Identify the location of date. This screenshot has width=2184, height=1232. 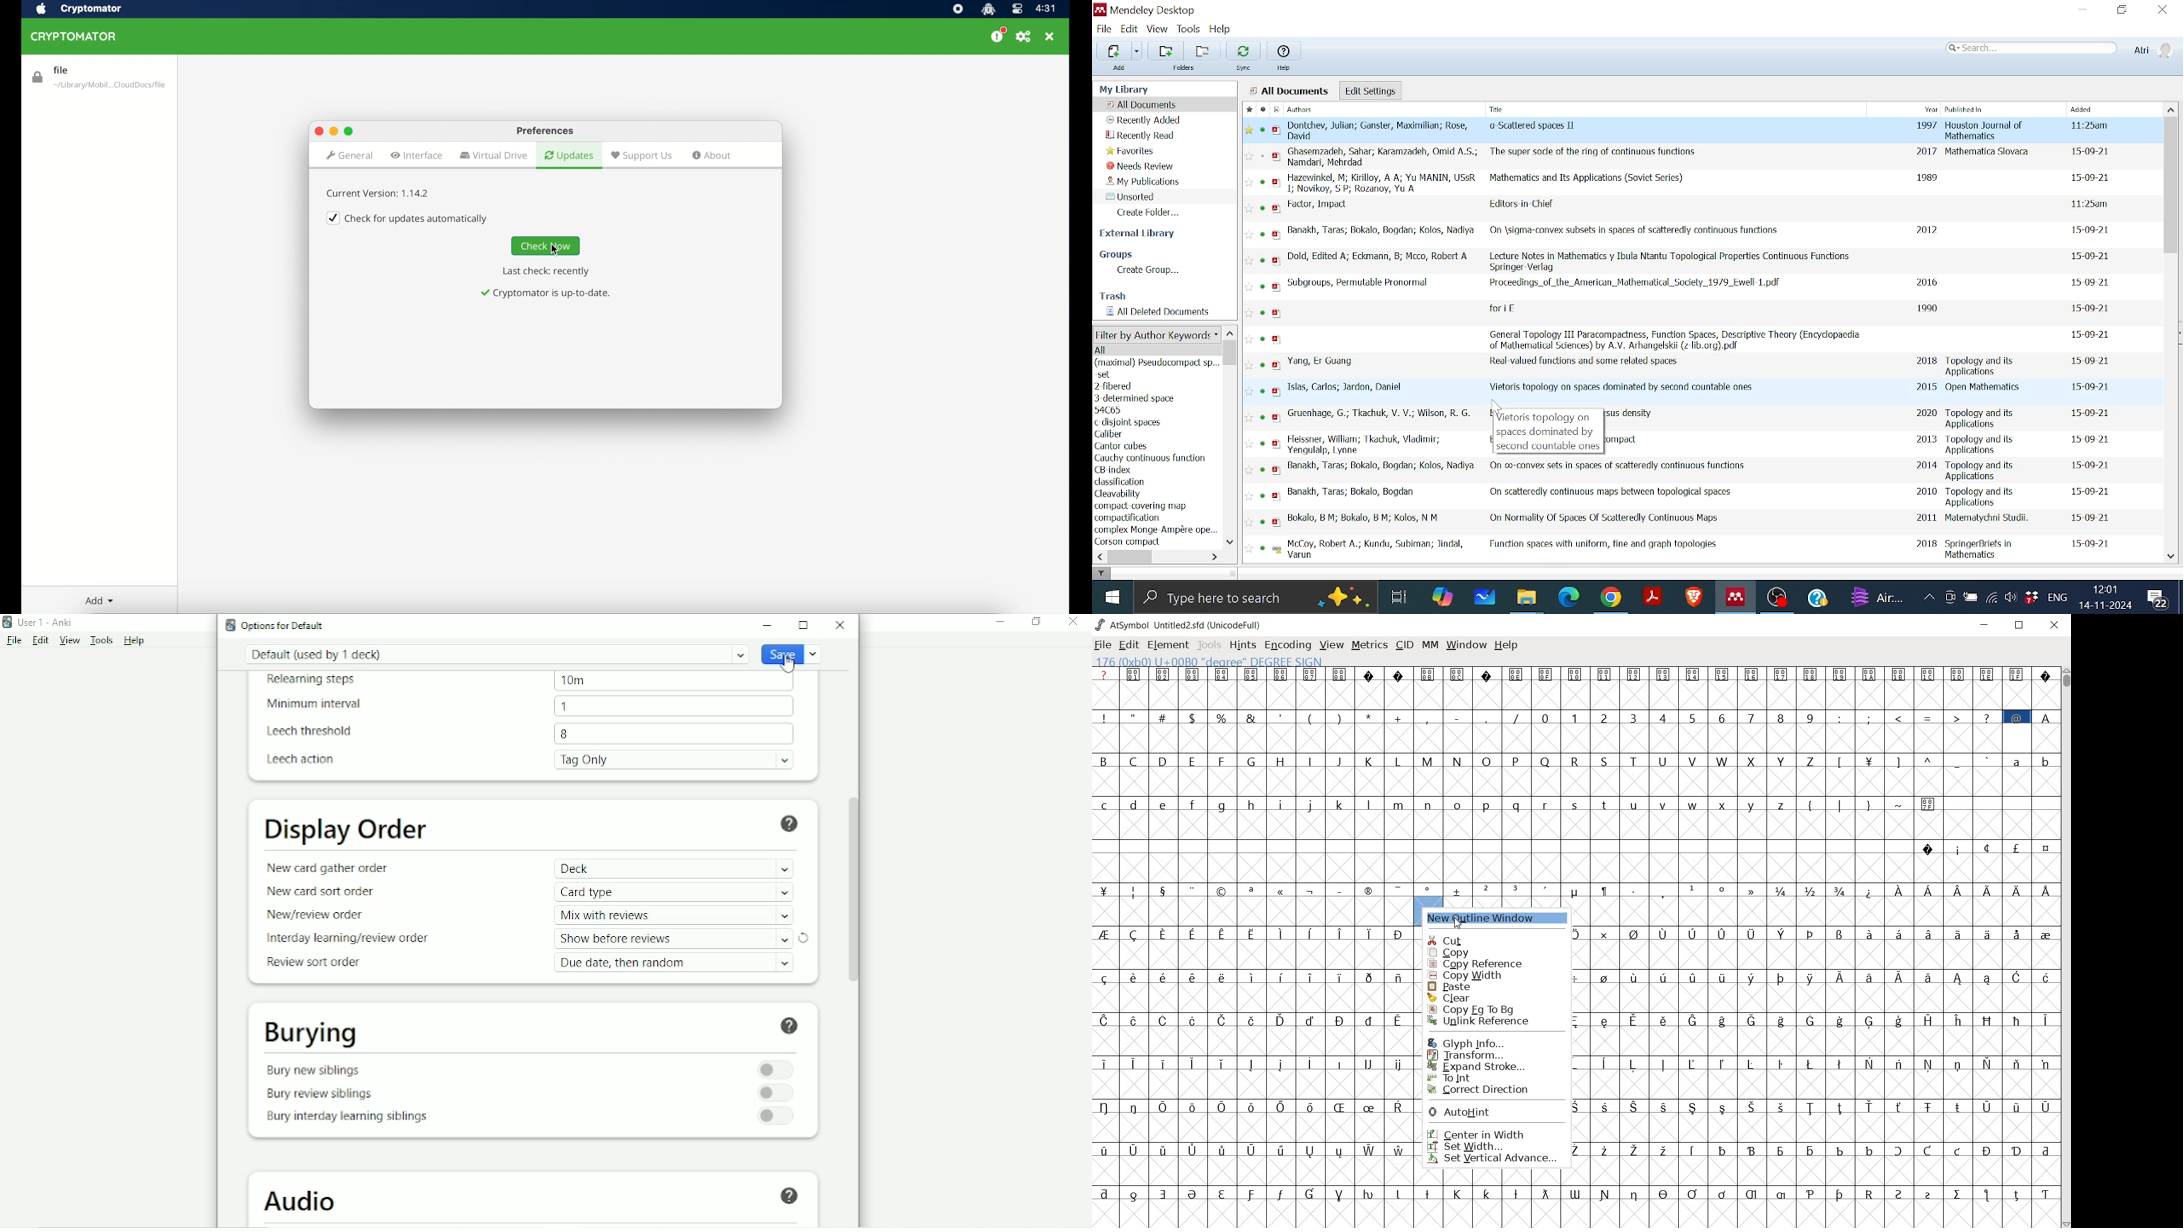
(2088, 307).